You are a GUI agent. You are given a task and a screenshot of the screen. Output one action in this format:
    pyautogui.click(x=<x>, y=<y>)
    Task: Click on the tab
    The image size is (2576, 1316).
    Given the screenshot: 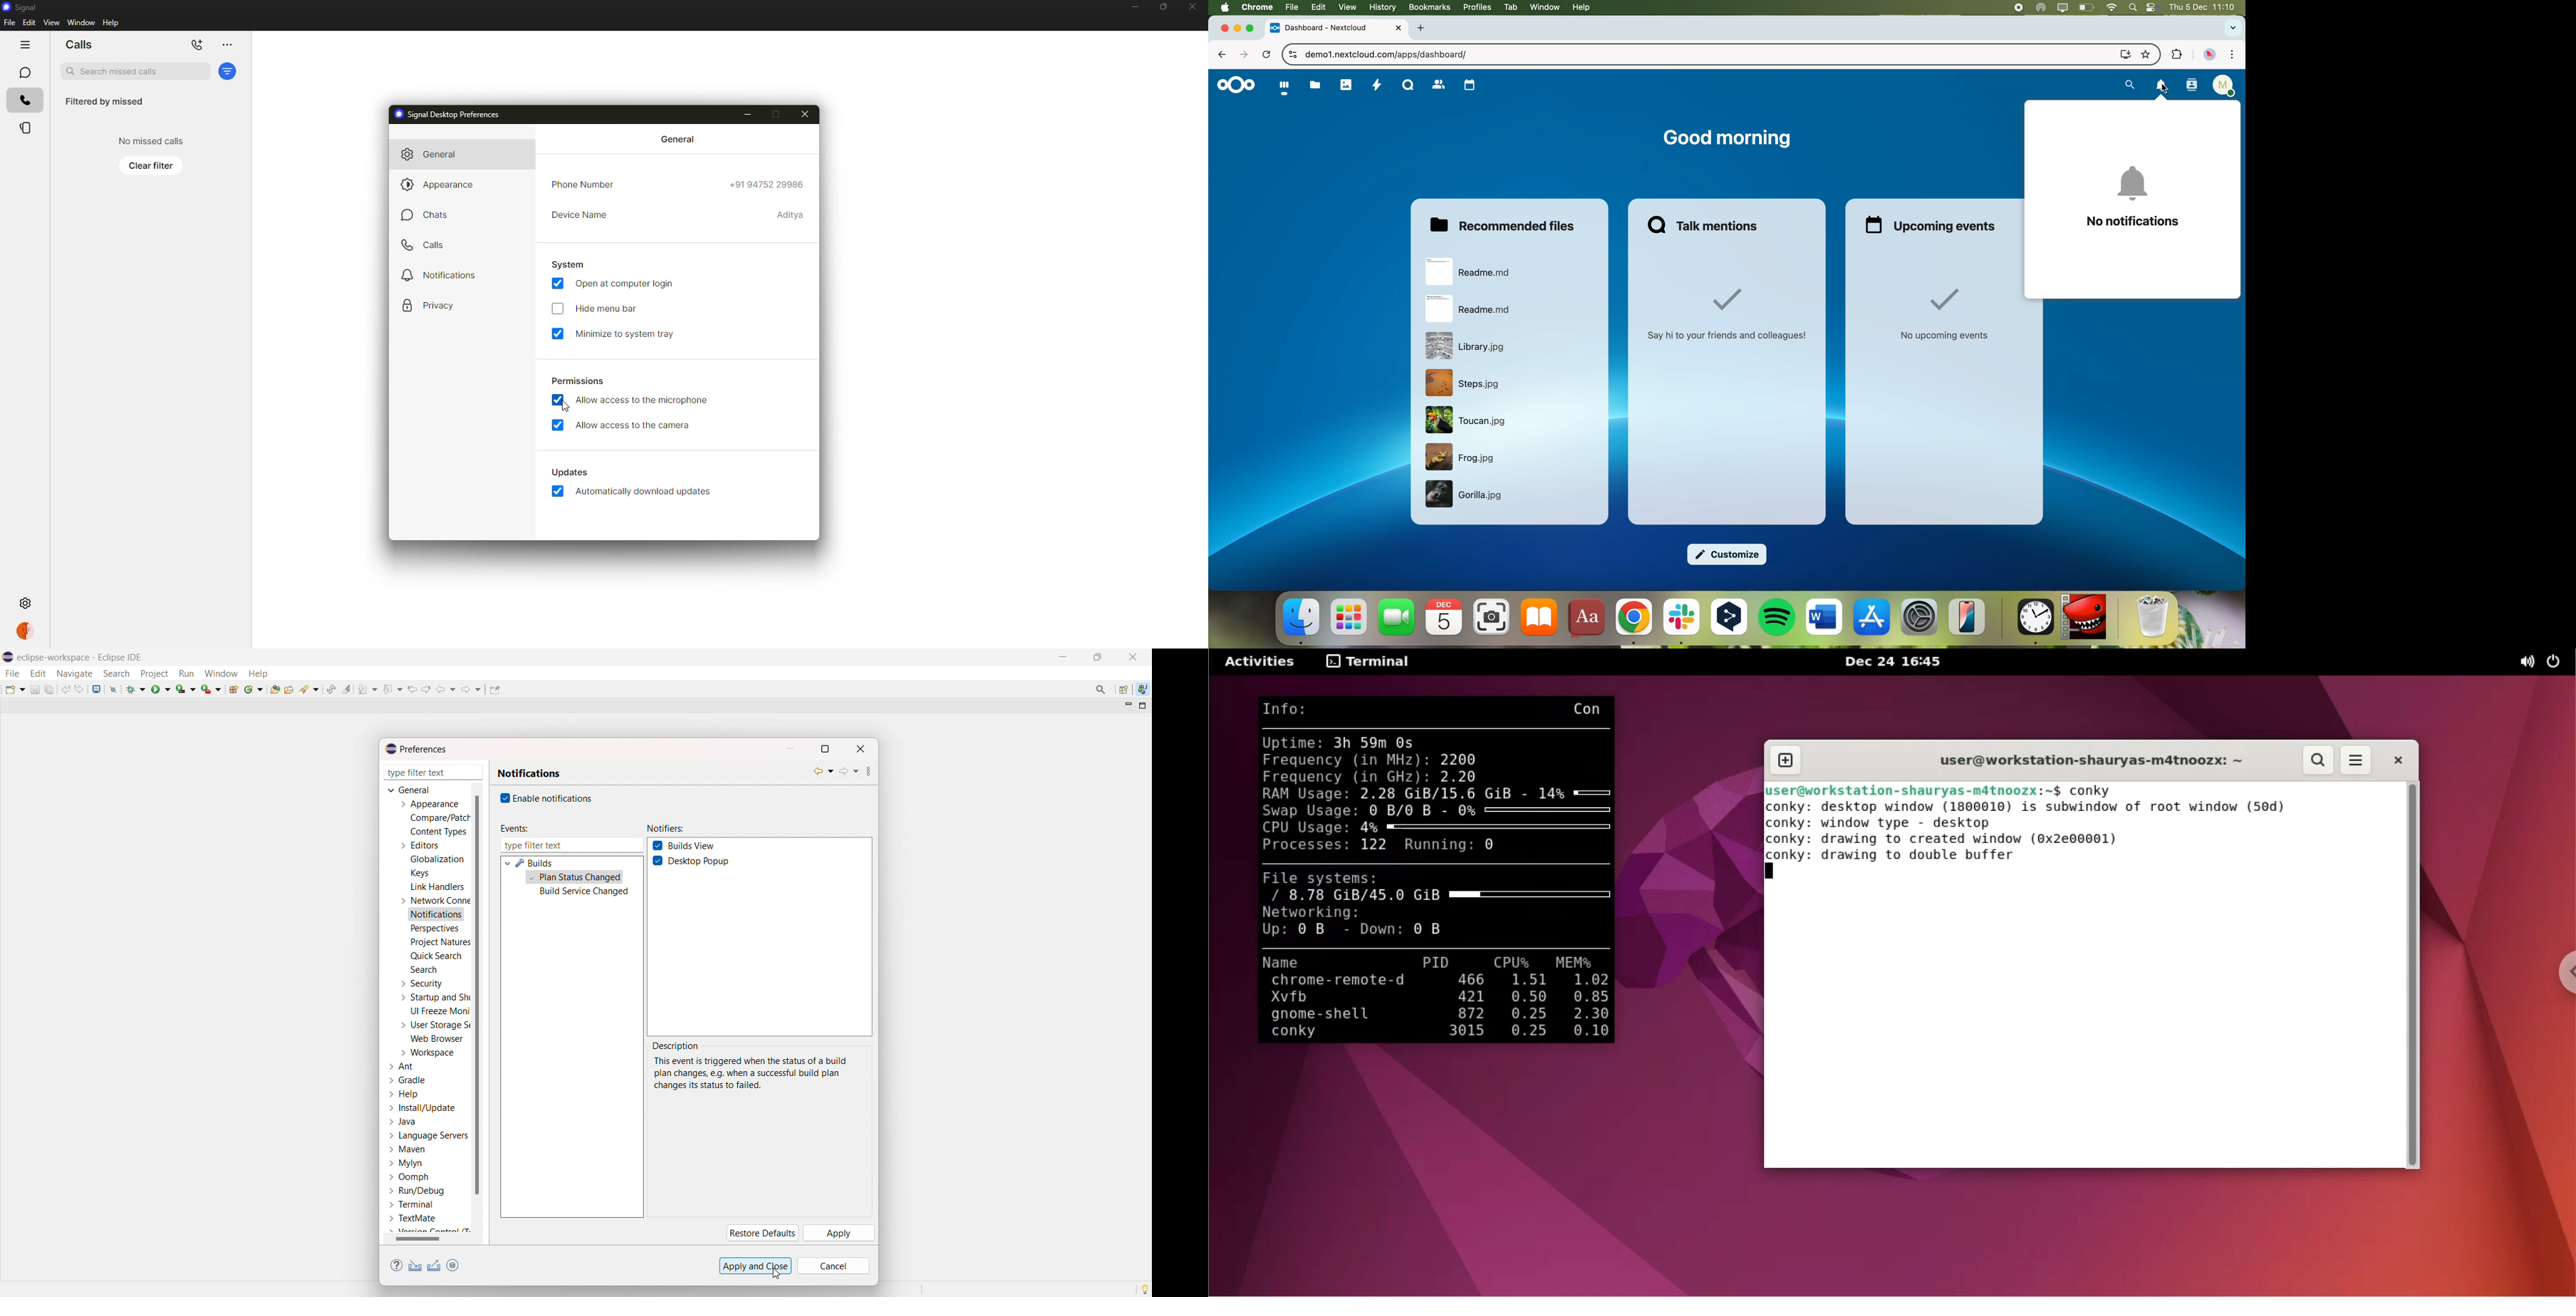 What is the action you would take?
    pyautogui.click(x=1338, y=27)
    